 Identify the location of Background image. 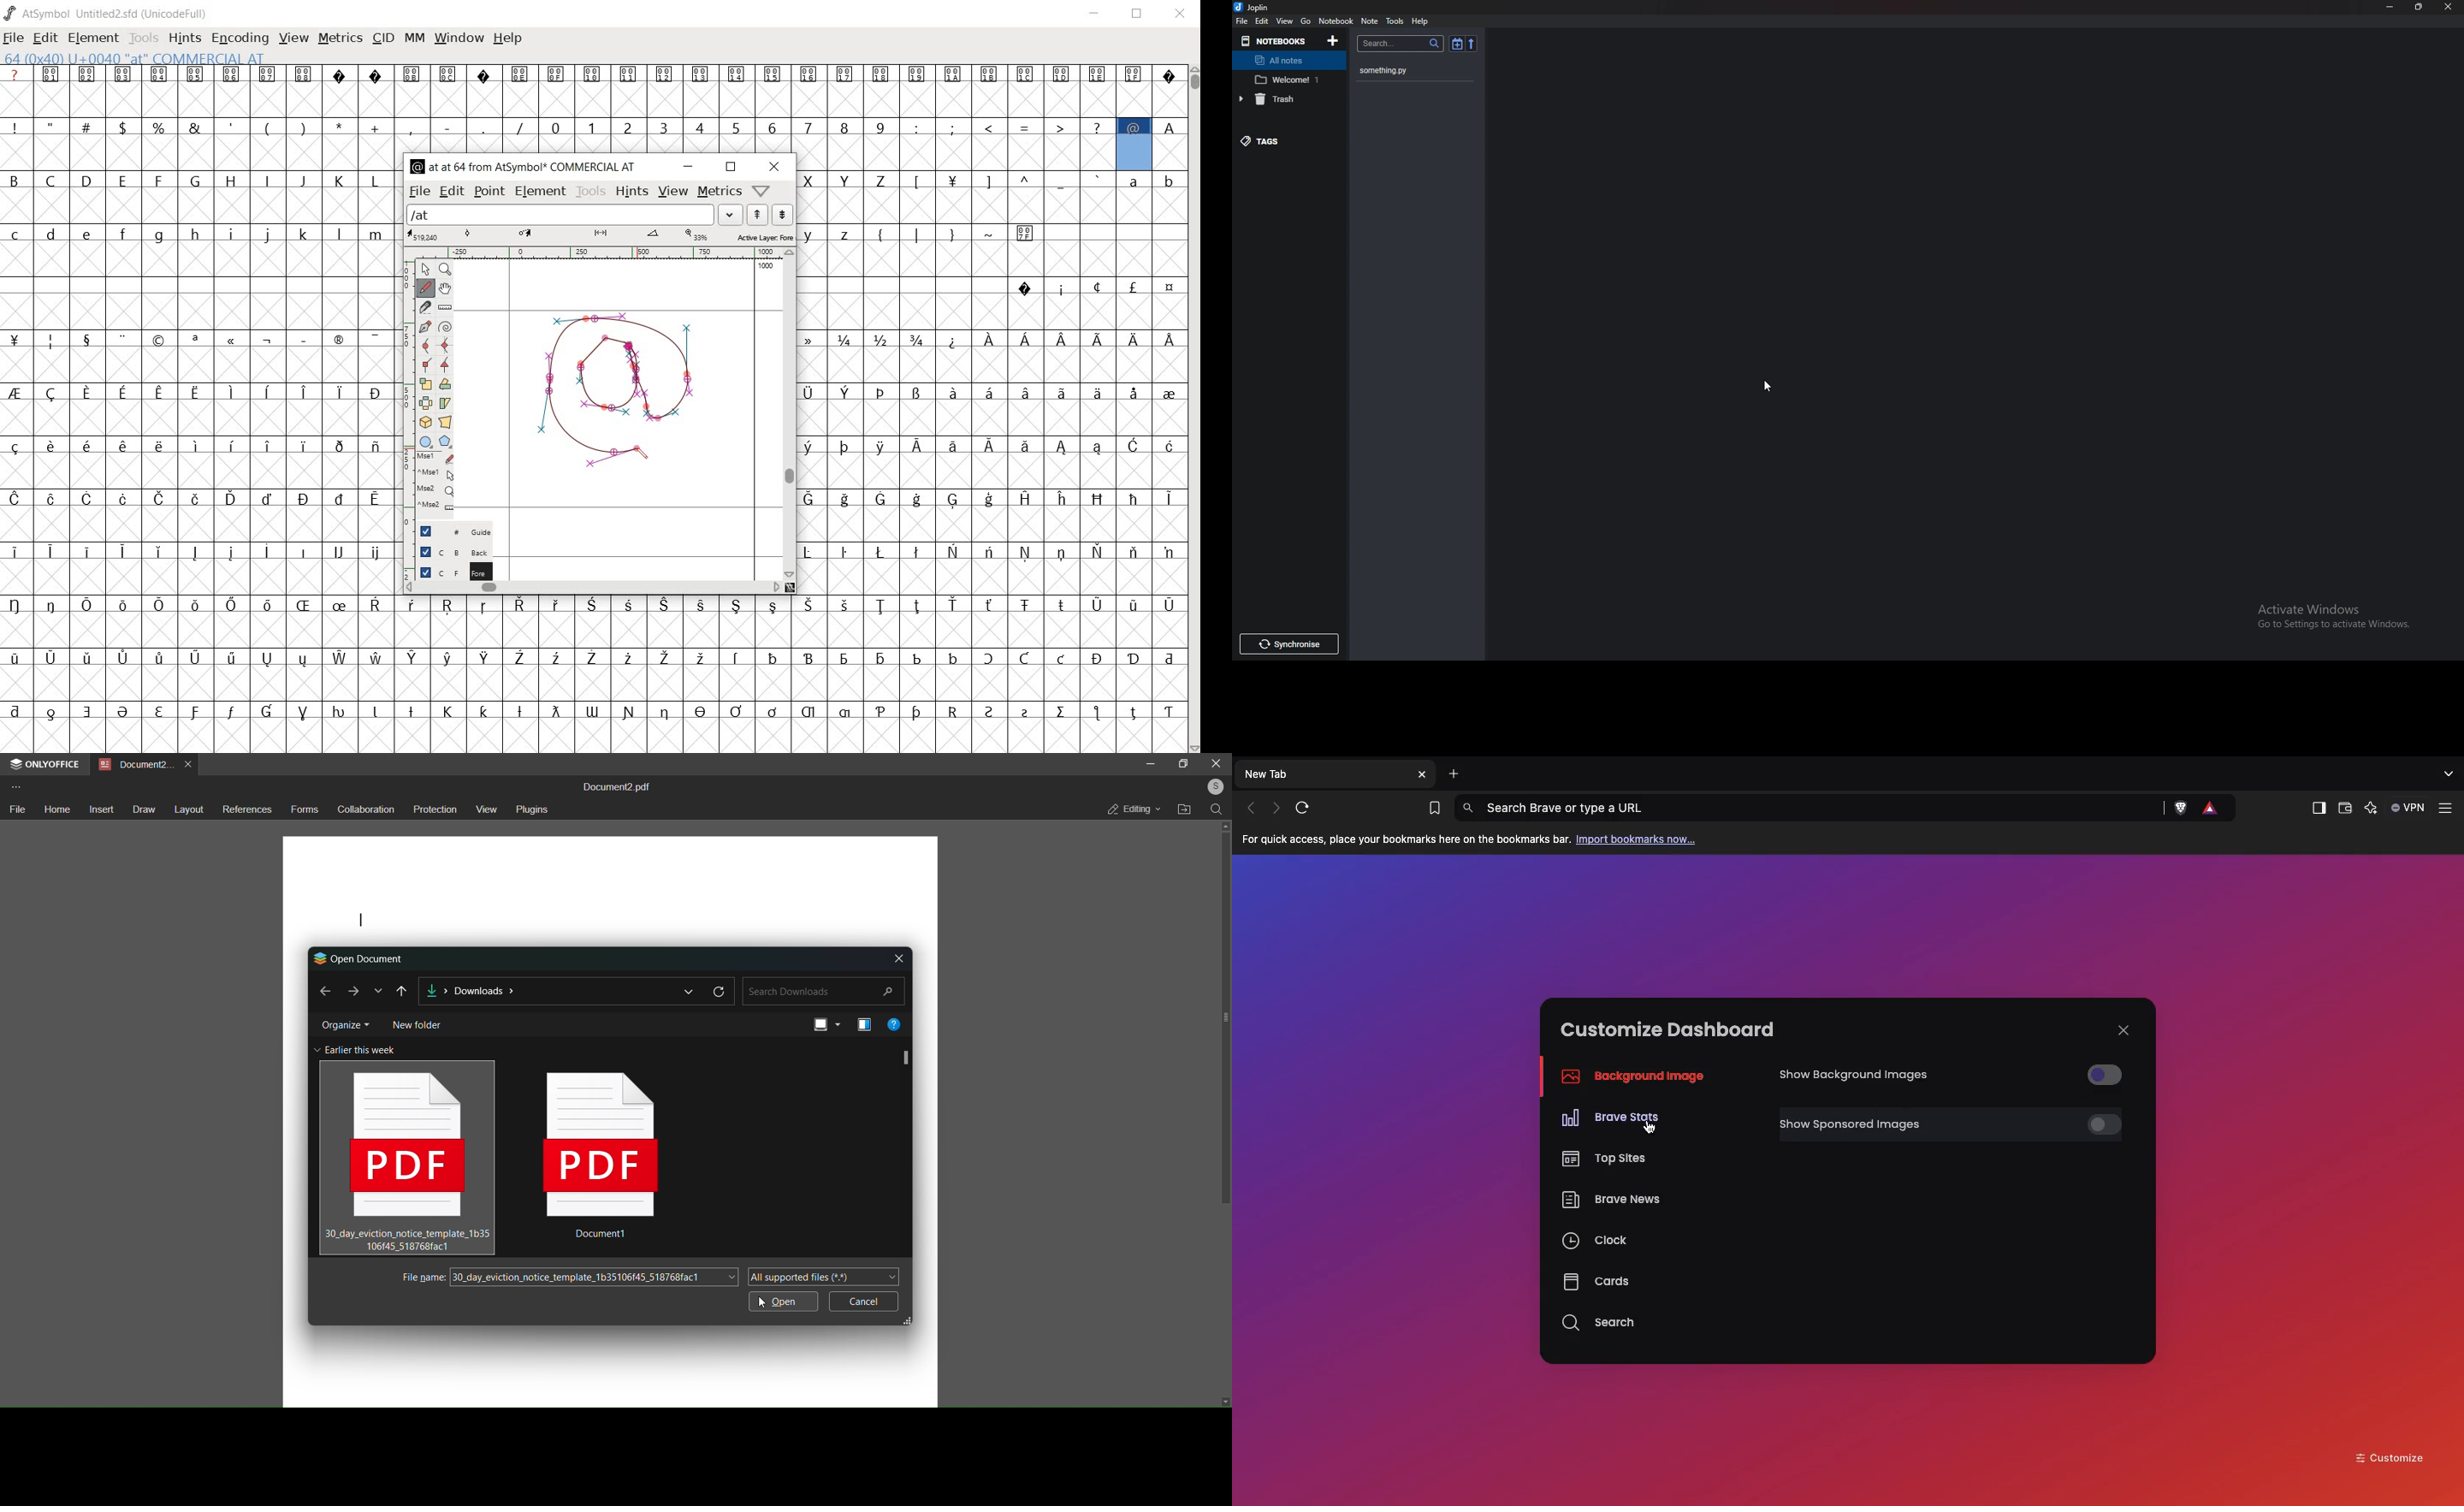
(1628, 1076).